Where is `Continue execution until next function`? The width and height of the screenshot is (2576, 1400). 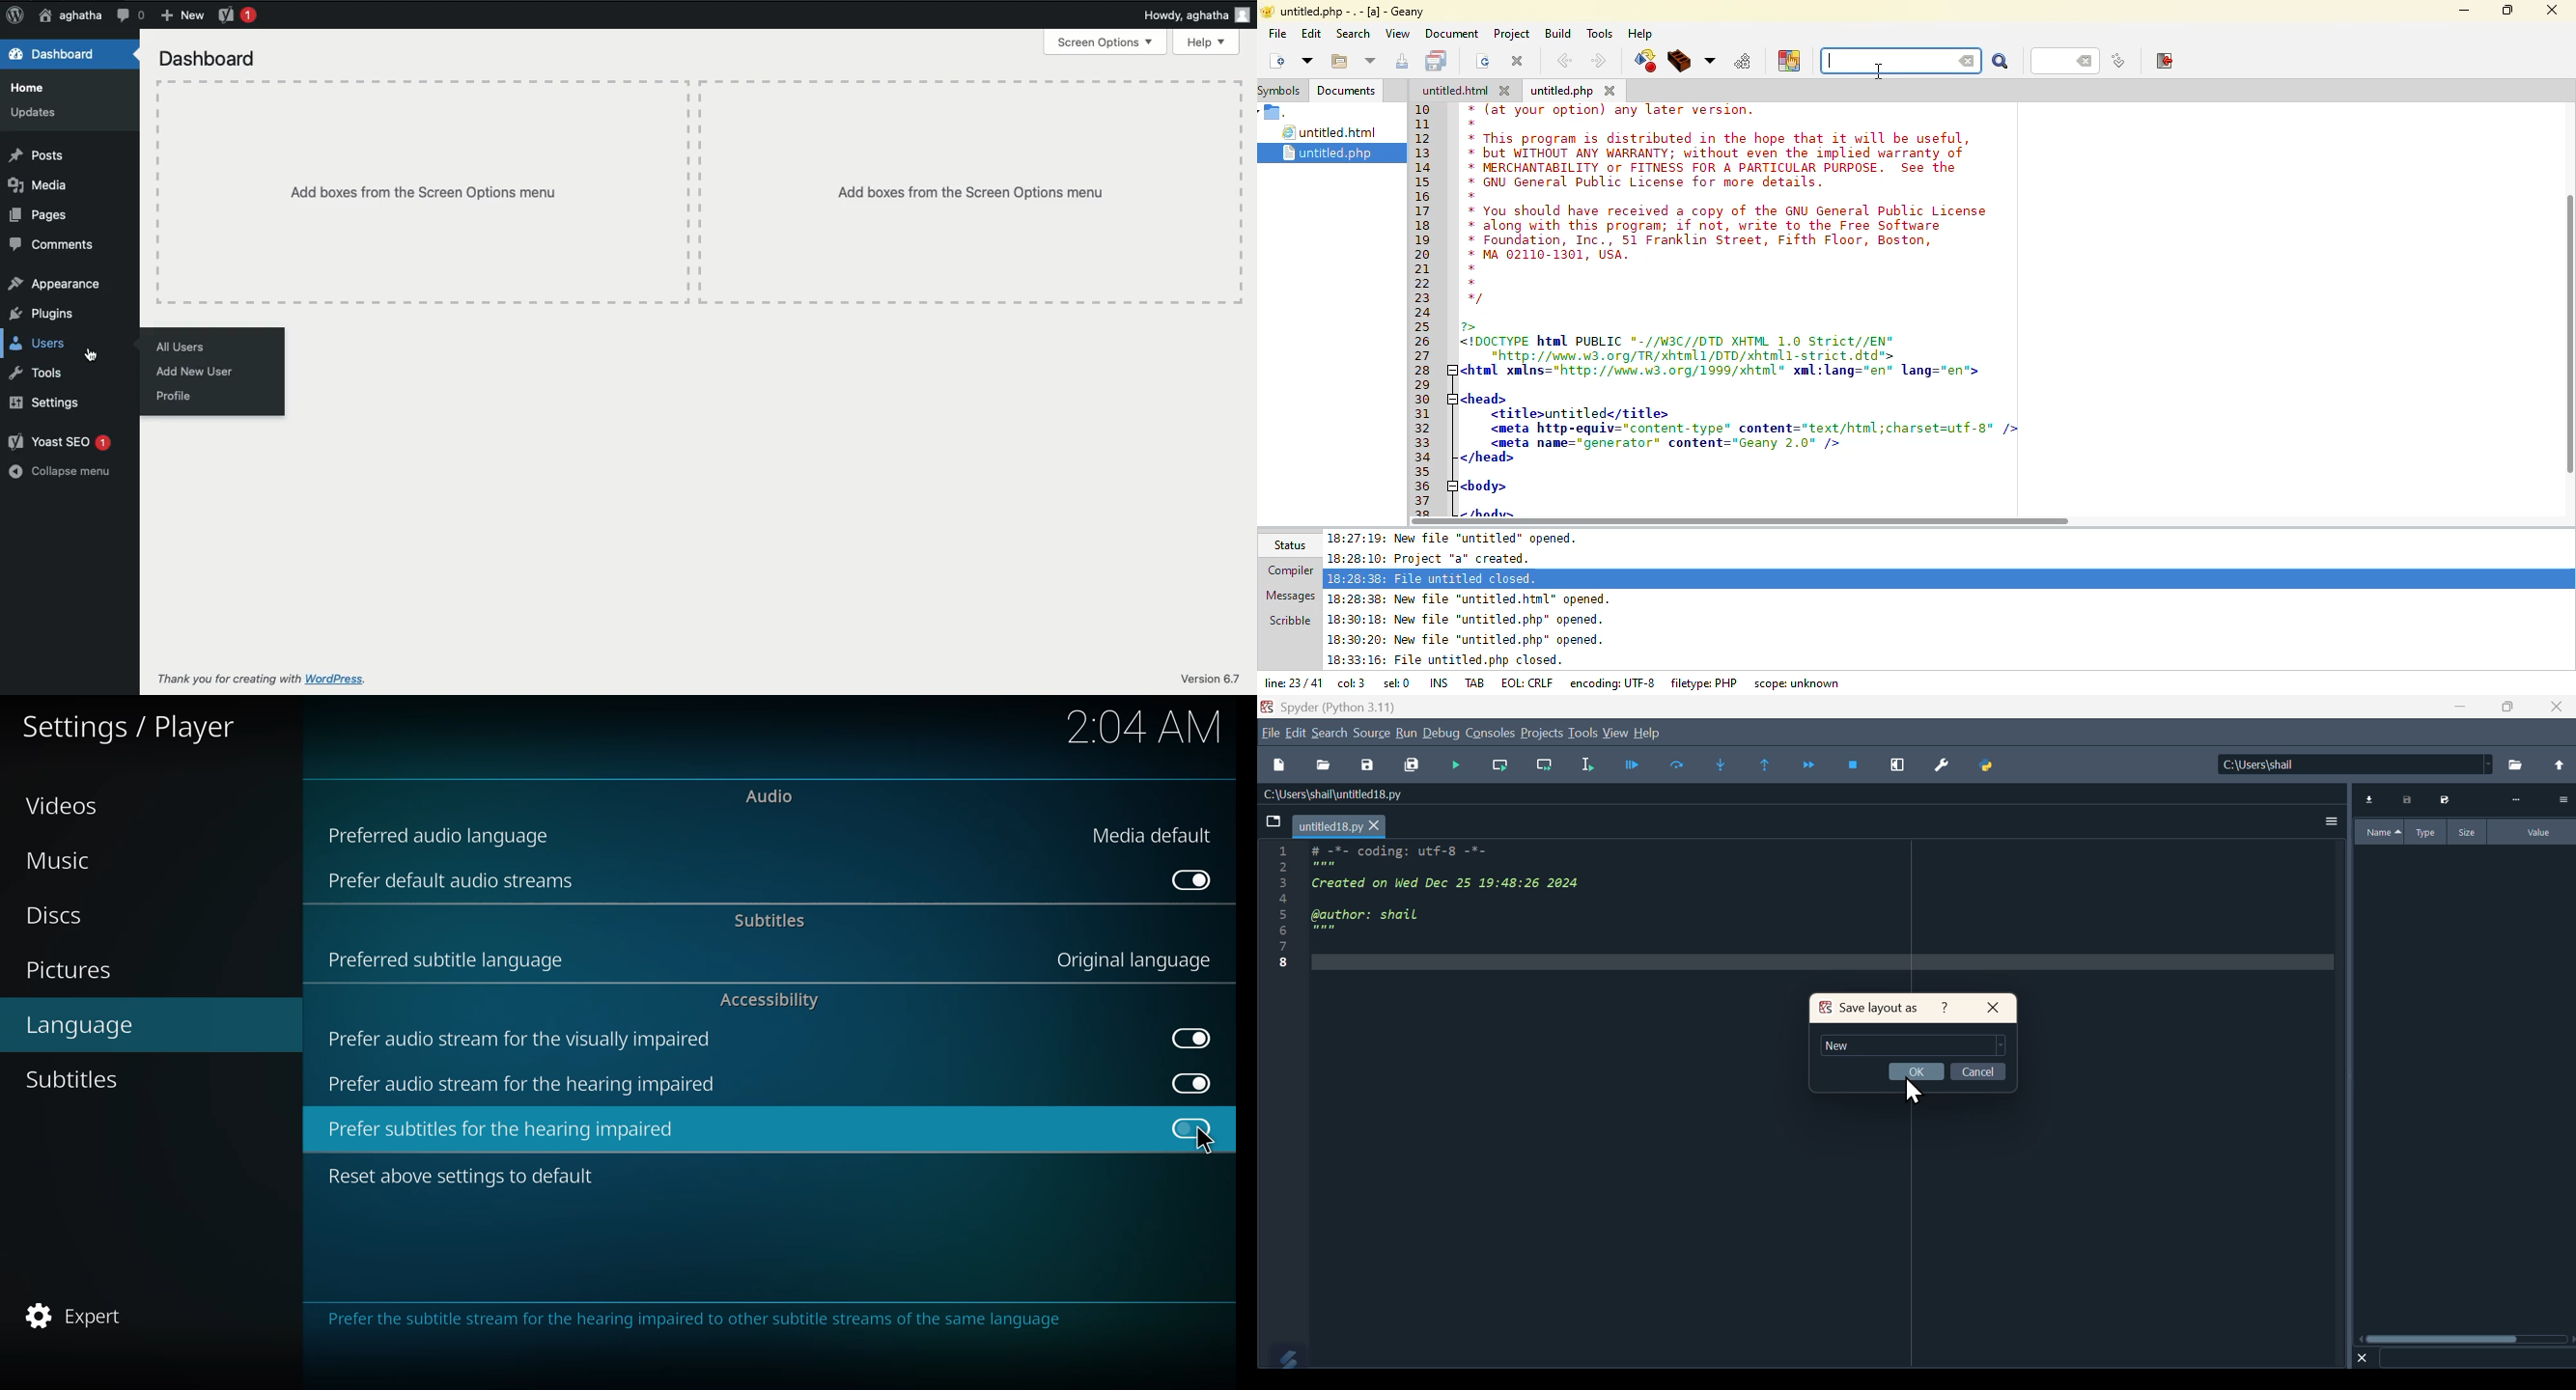
Continue execution until next function is located at coordinates (1810, 767).